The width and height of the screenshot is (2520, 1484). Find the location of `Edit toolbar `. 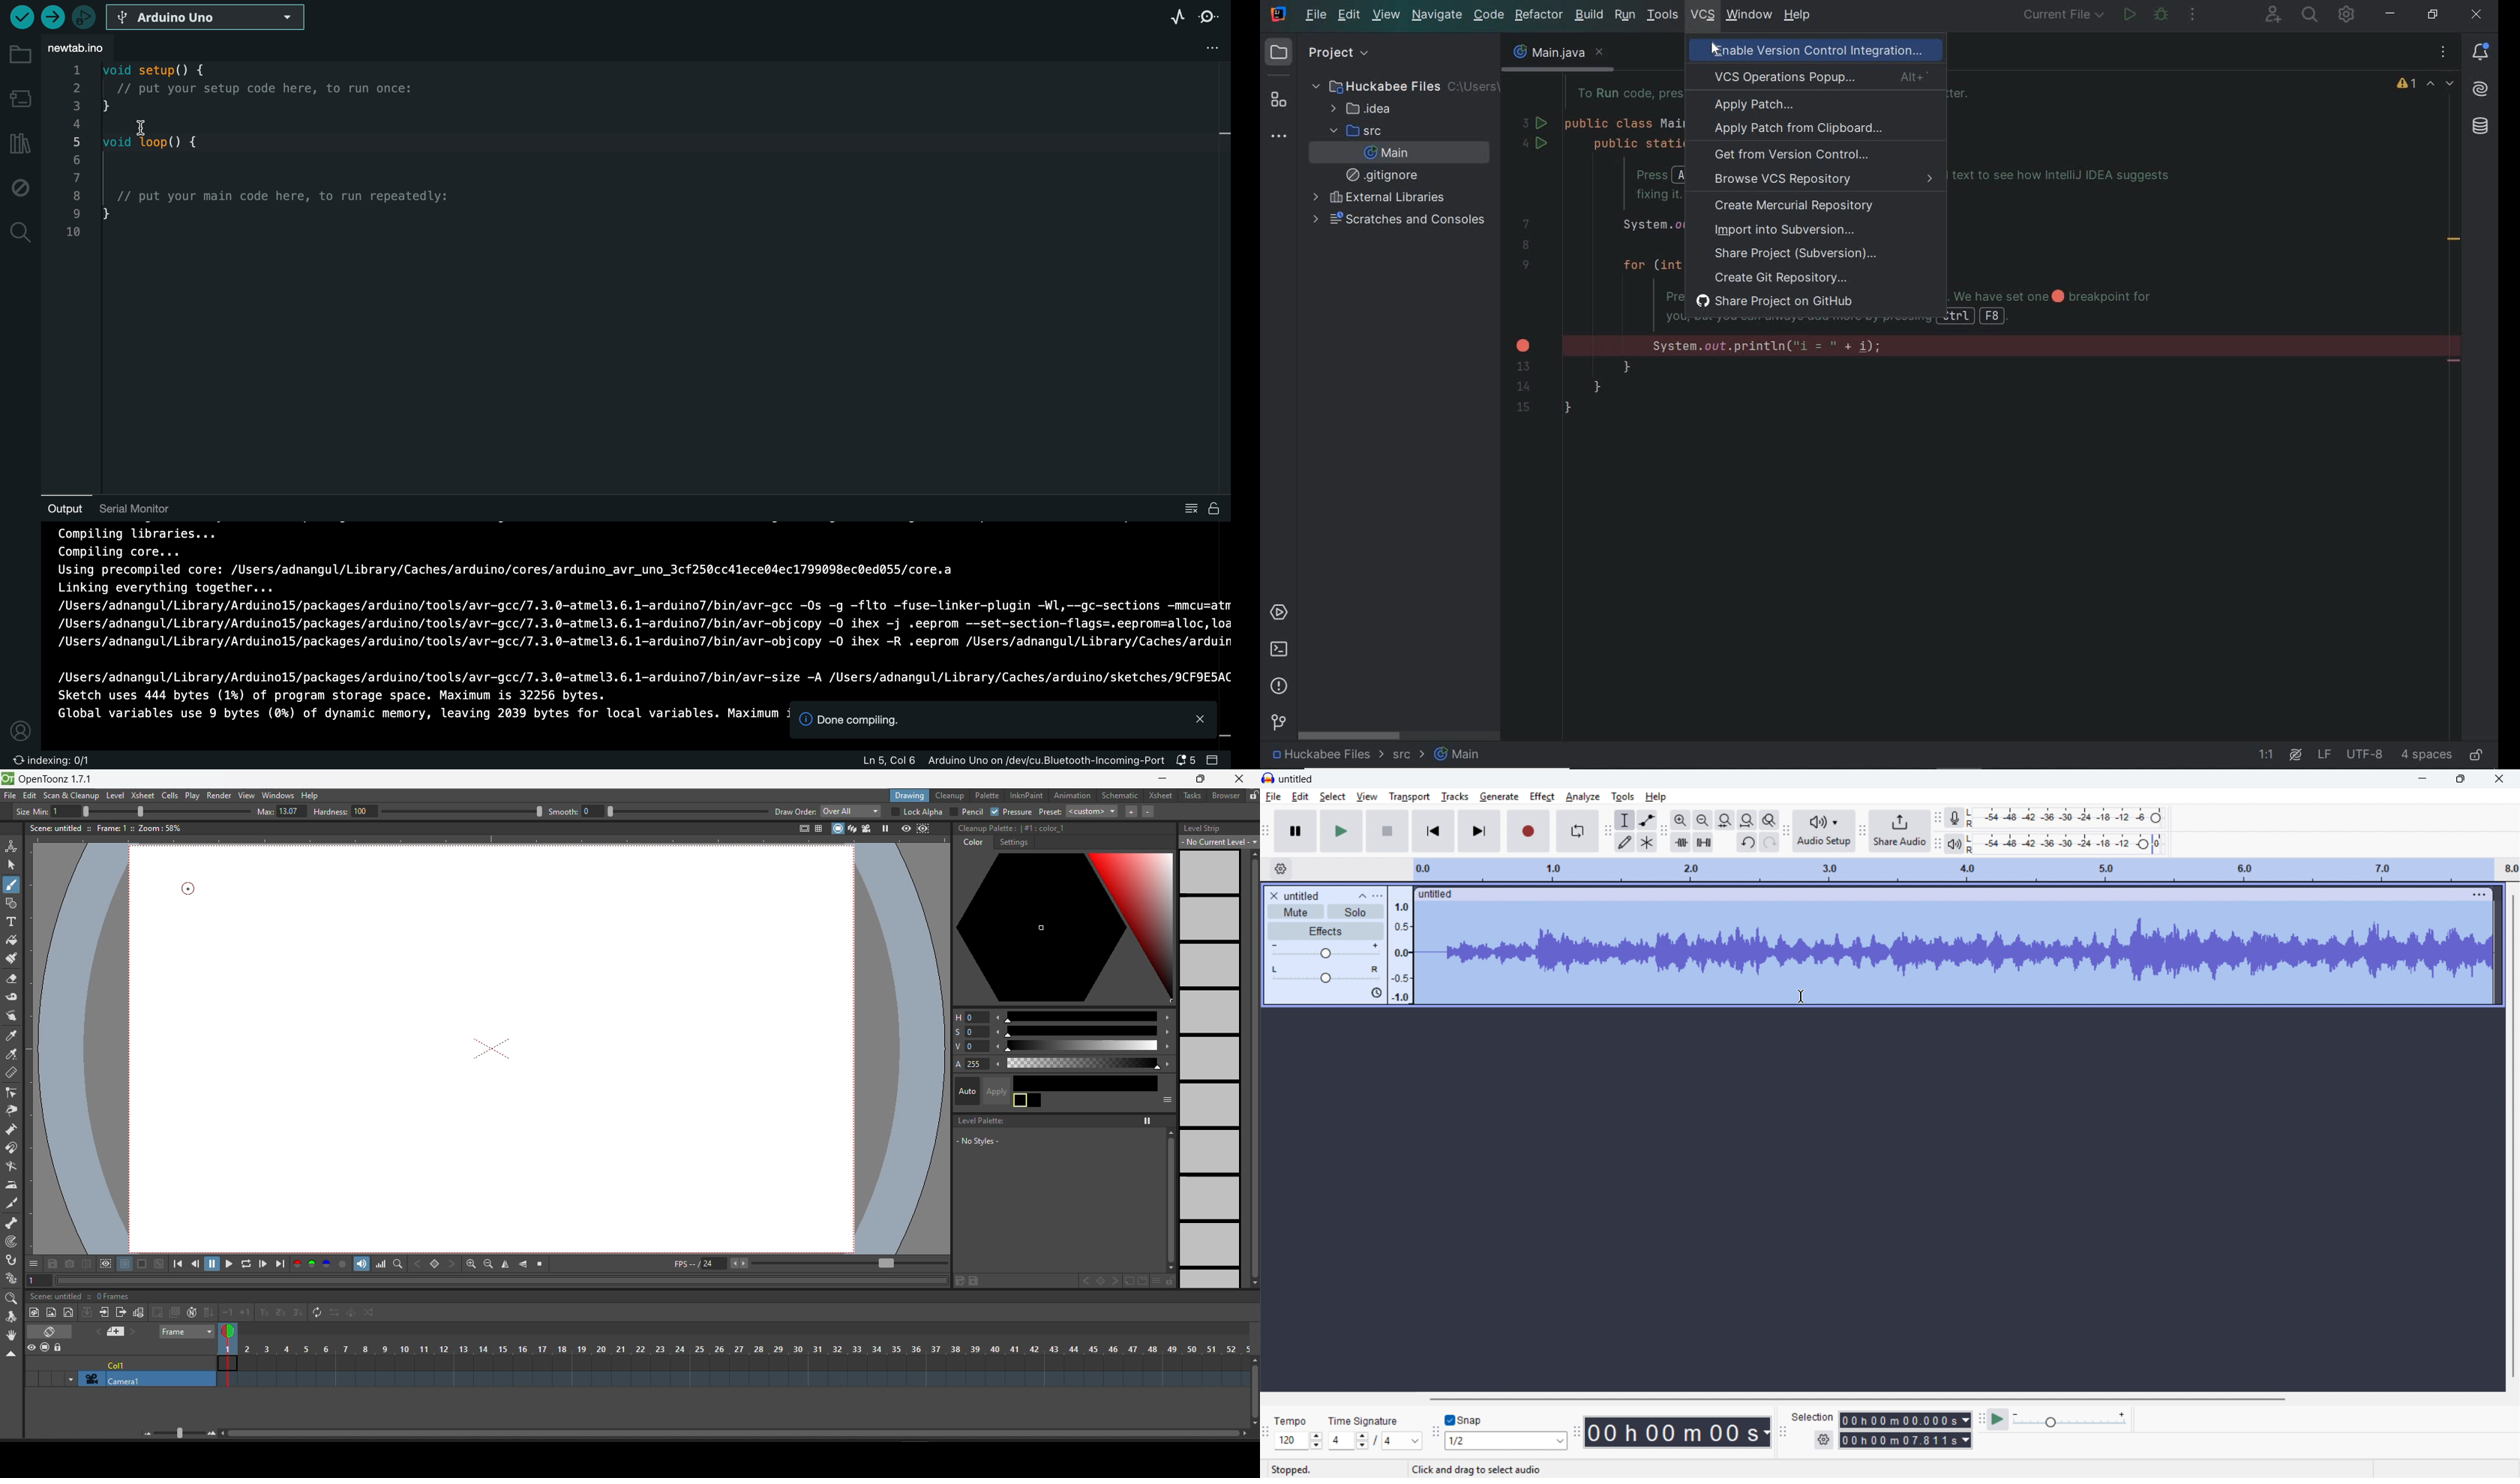

Edit toolbar  is located at coordinates (1664, 832).